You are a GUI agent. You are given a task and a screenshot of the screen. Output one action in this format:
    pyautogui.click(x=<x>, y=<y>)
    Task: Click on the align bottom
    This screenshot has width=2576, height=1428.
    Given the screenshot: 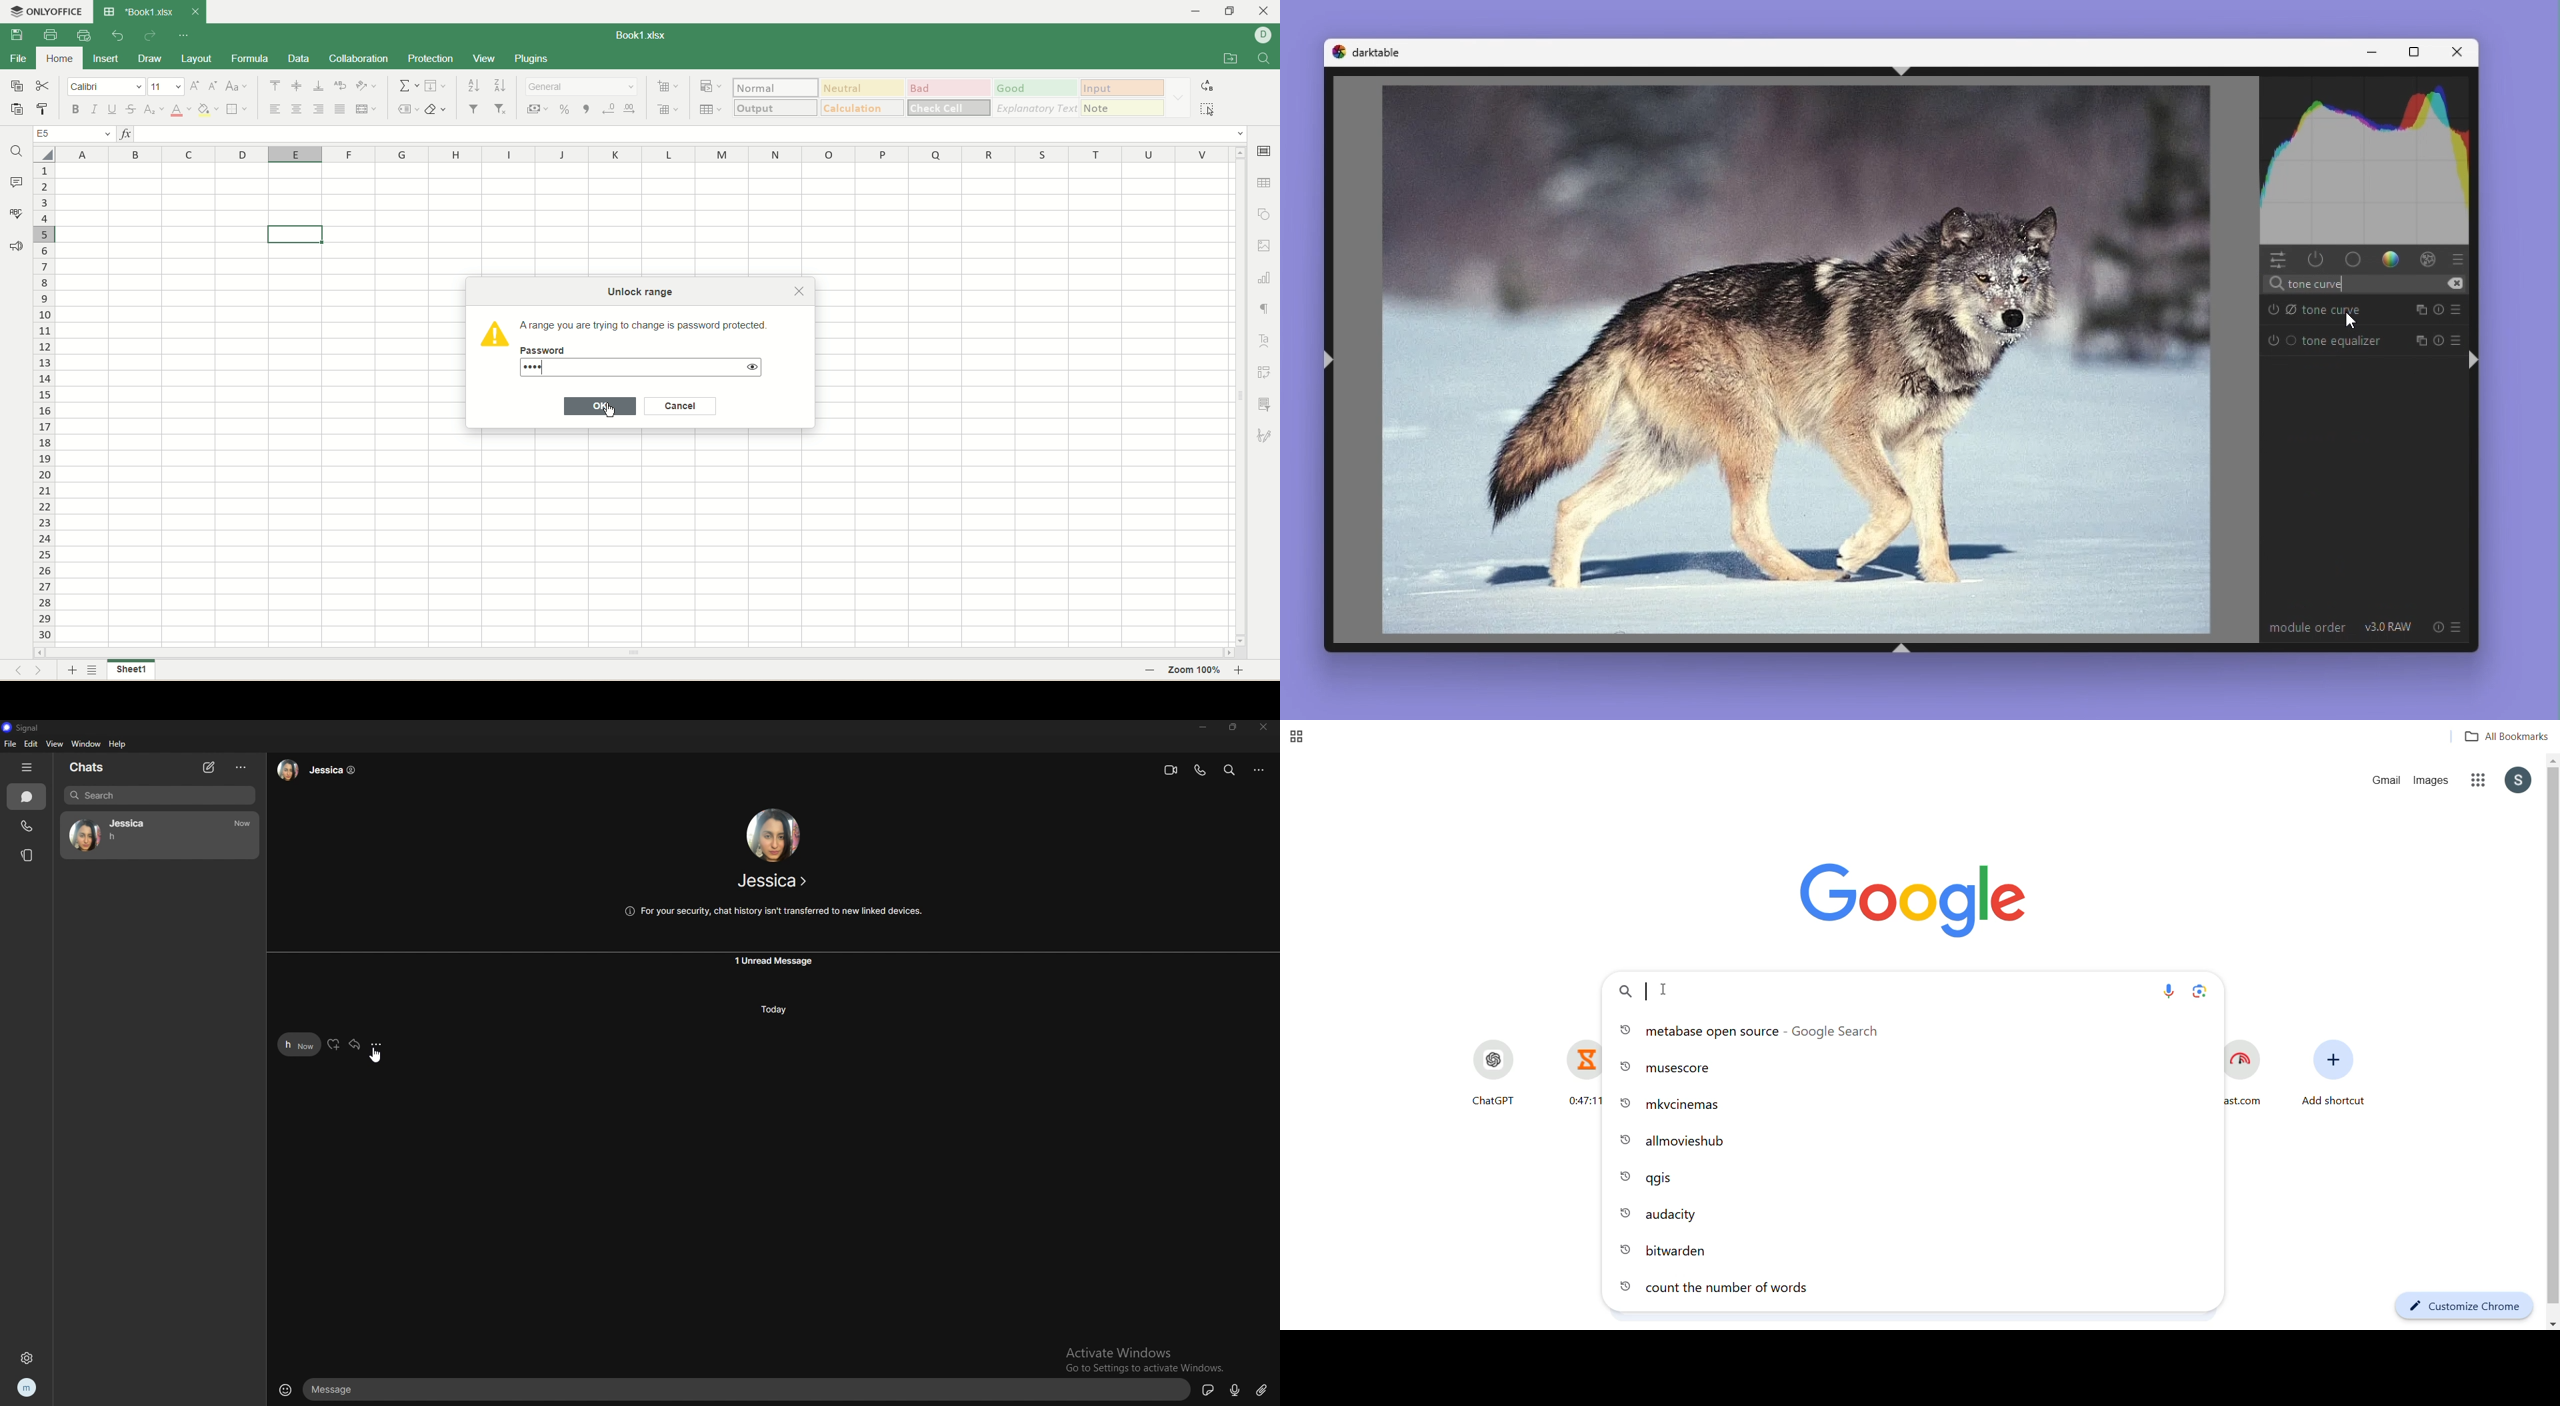 What is the action you would take?
    pyautogui.click(x=318, y=86)
    